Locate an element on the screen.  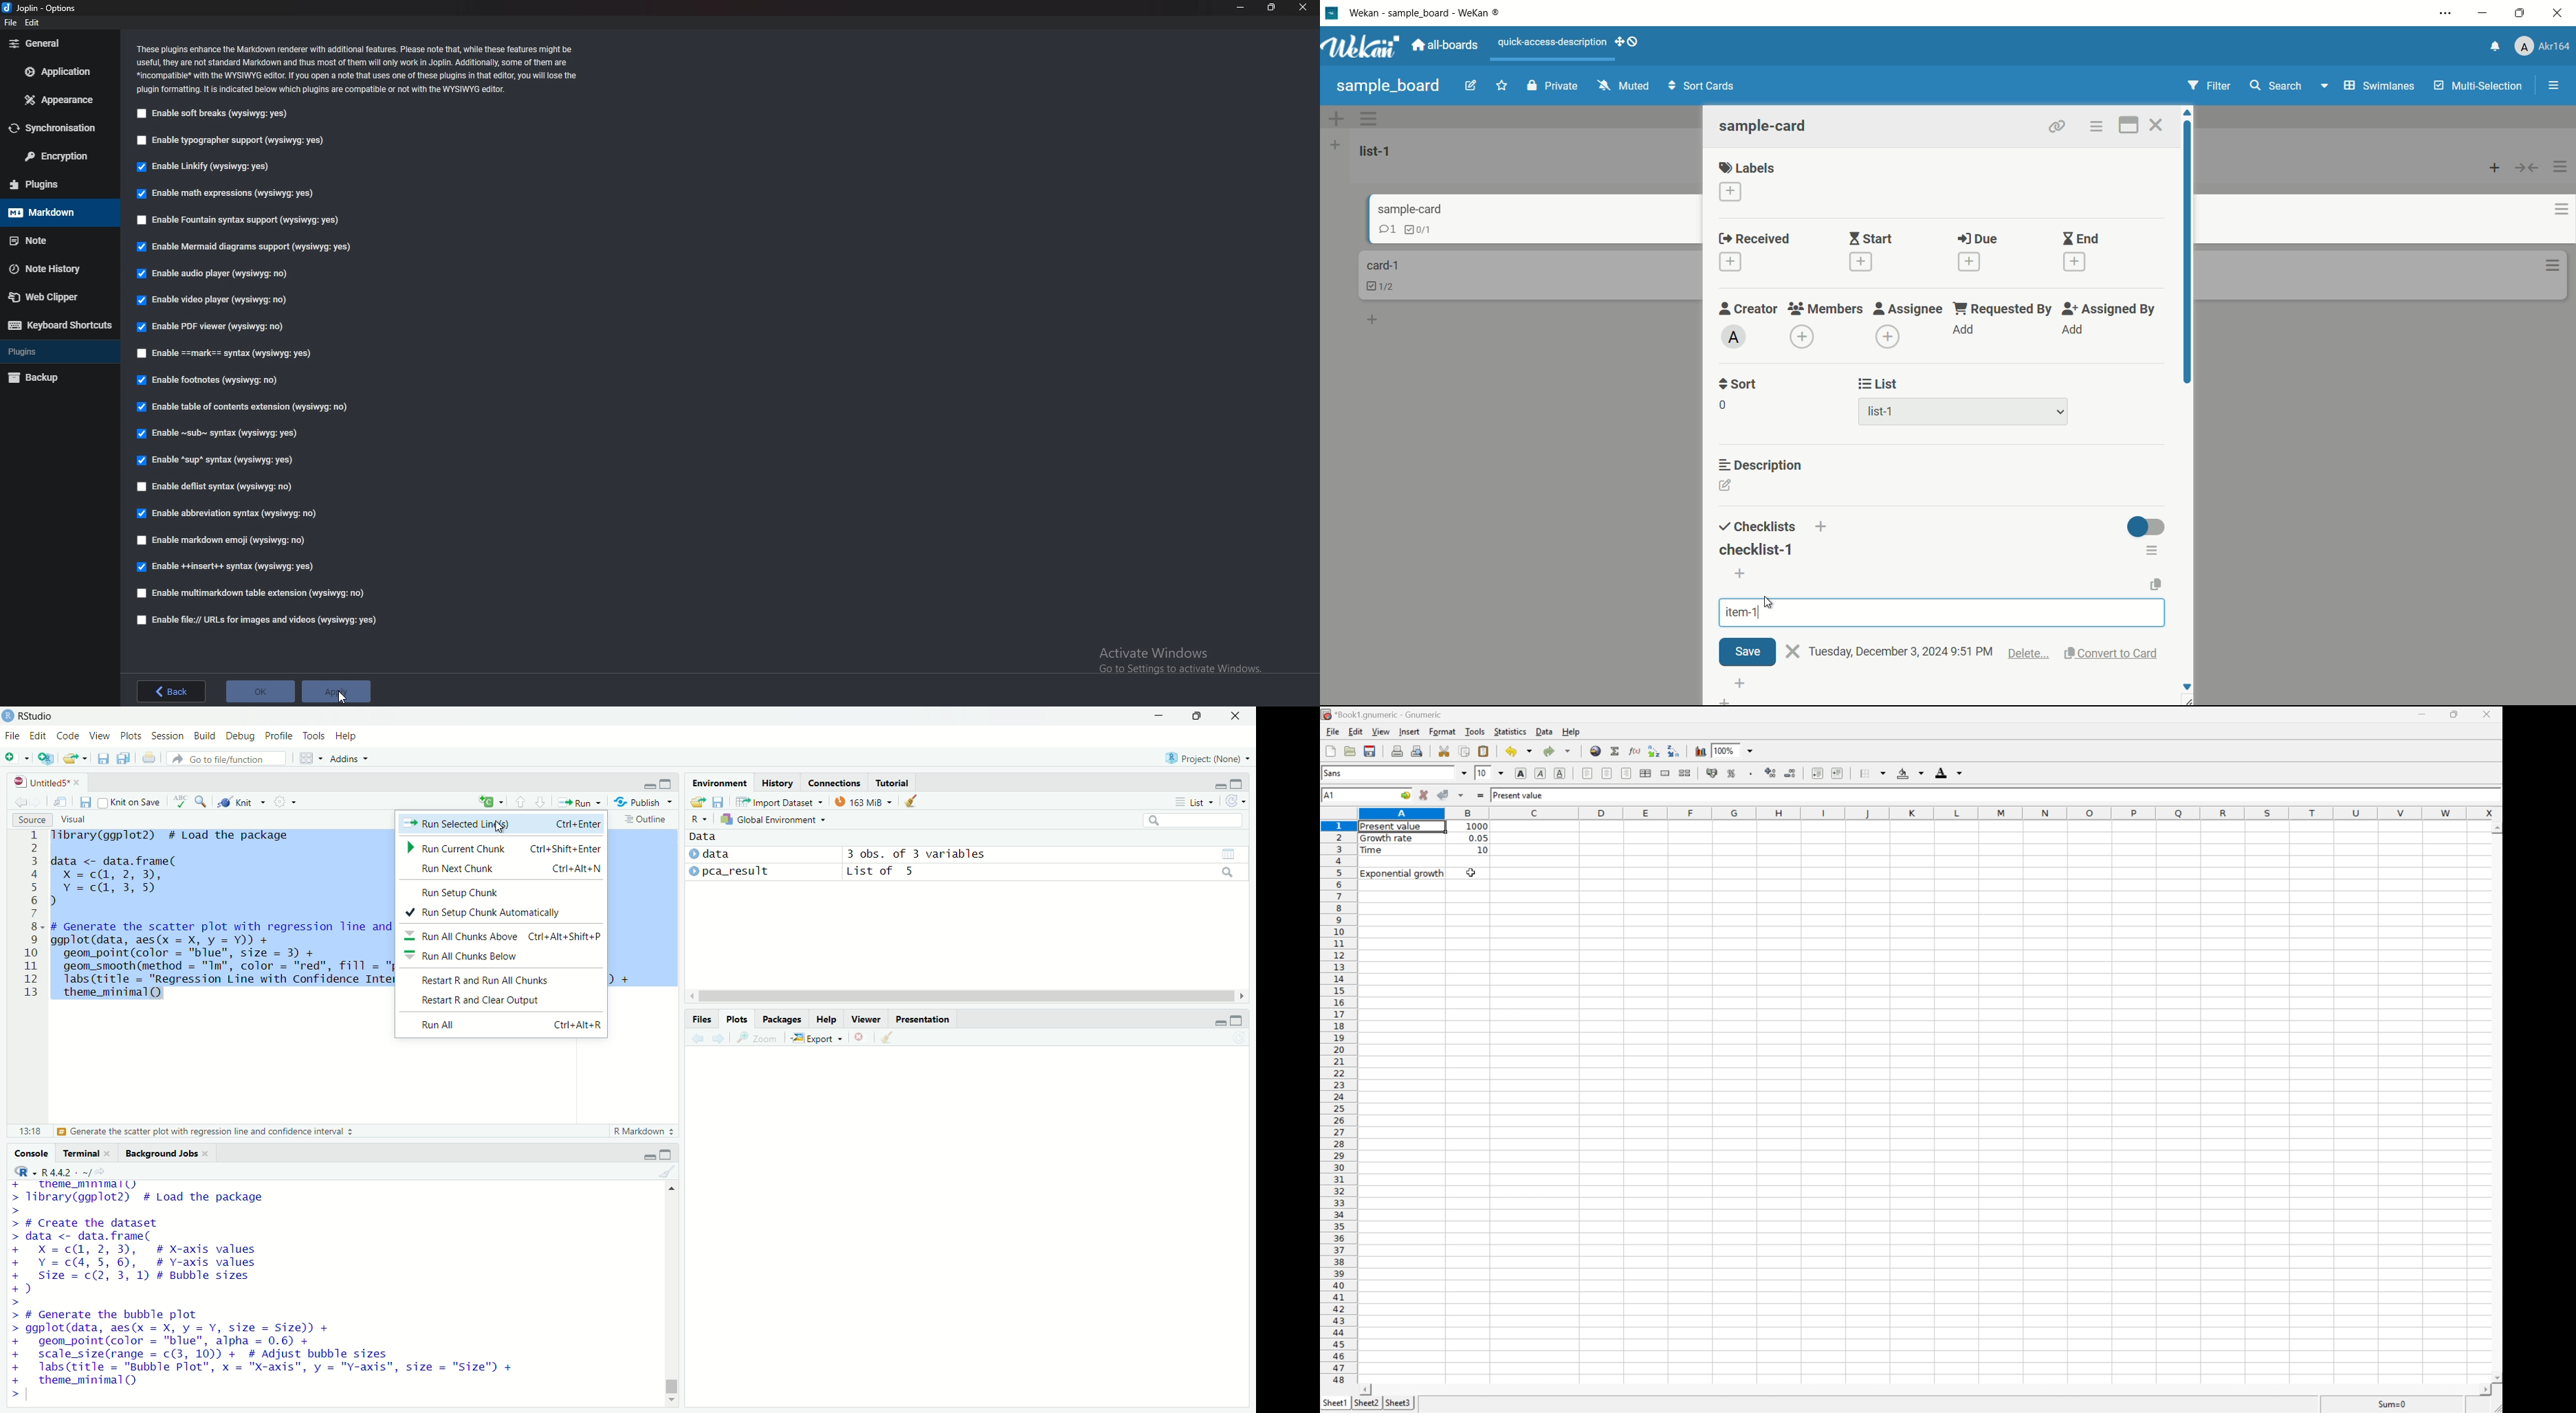
Enable audio player is located at coordinates (223, 273).